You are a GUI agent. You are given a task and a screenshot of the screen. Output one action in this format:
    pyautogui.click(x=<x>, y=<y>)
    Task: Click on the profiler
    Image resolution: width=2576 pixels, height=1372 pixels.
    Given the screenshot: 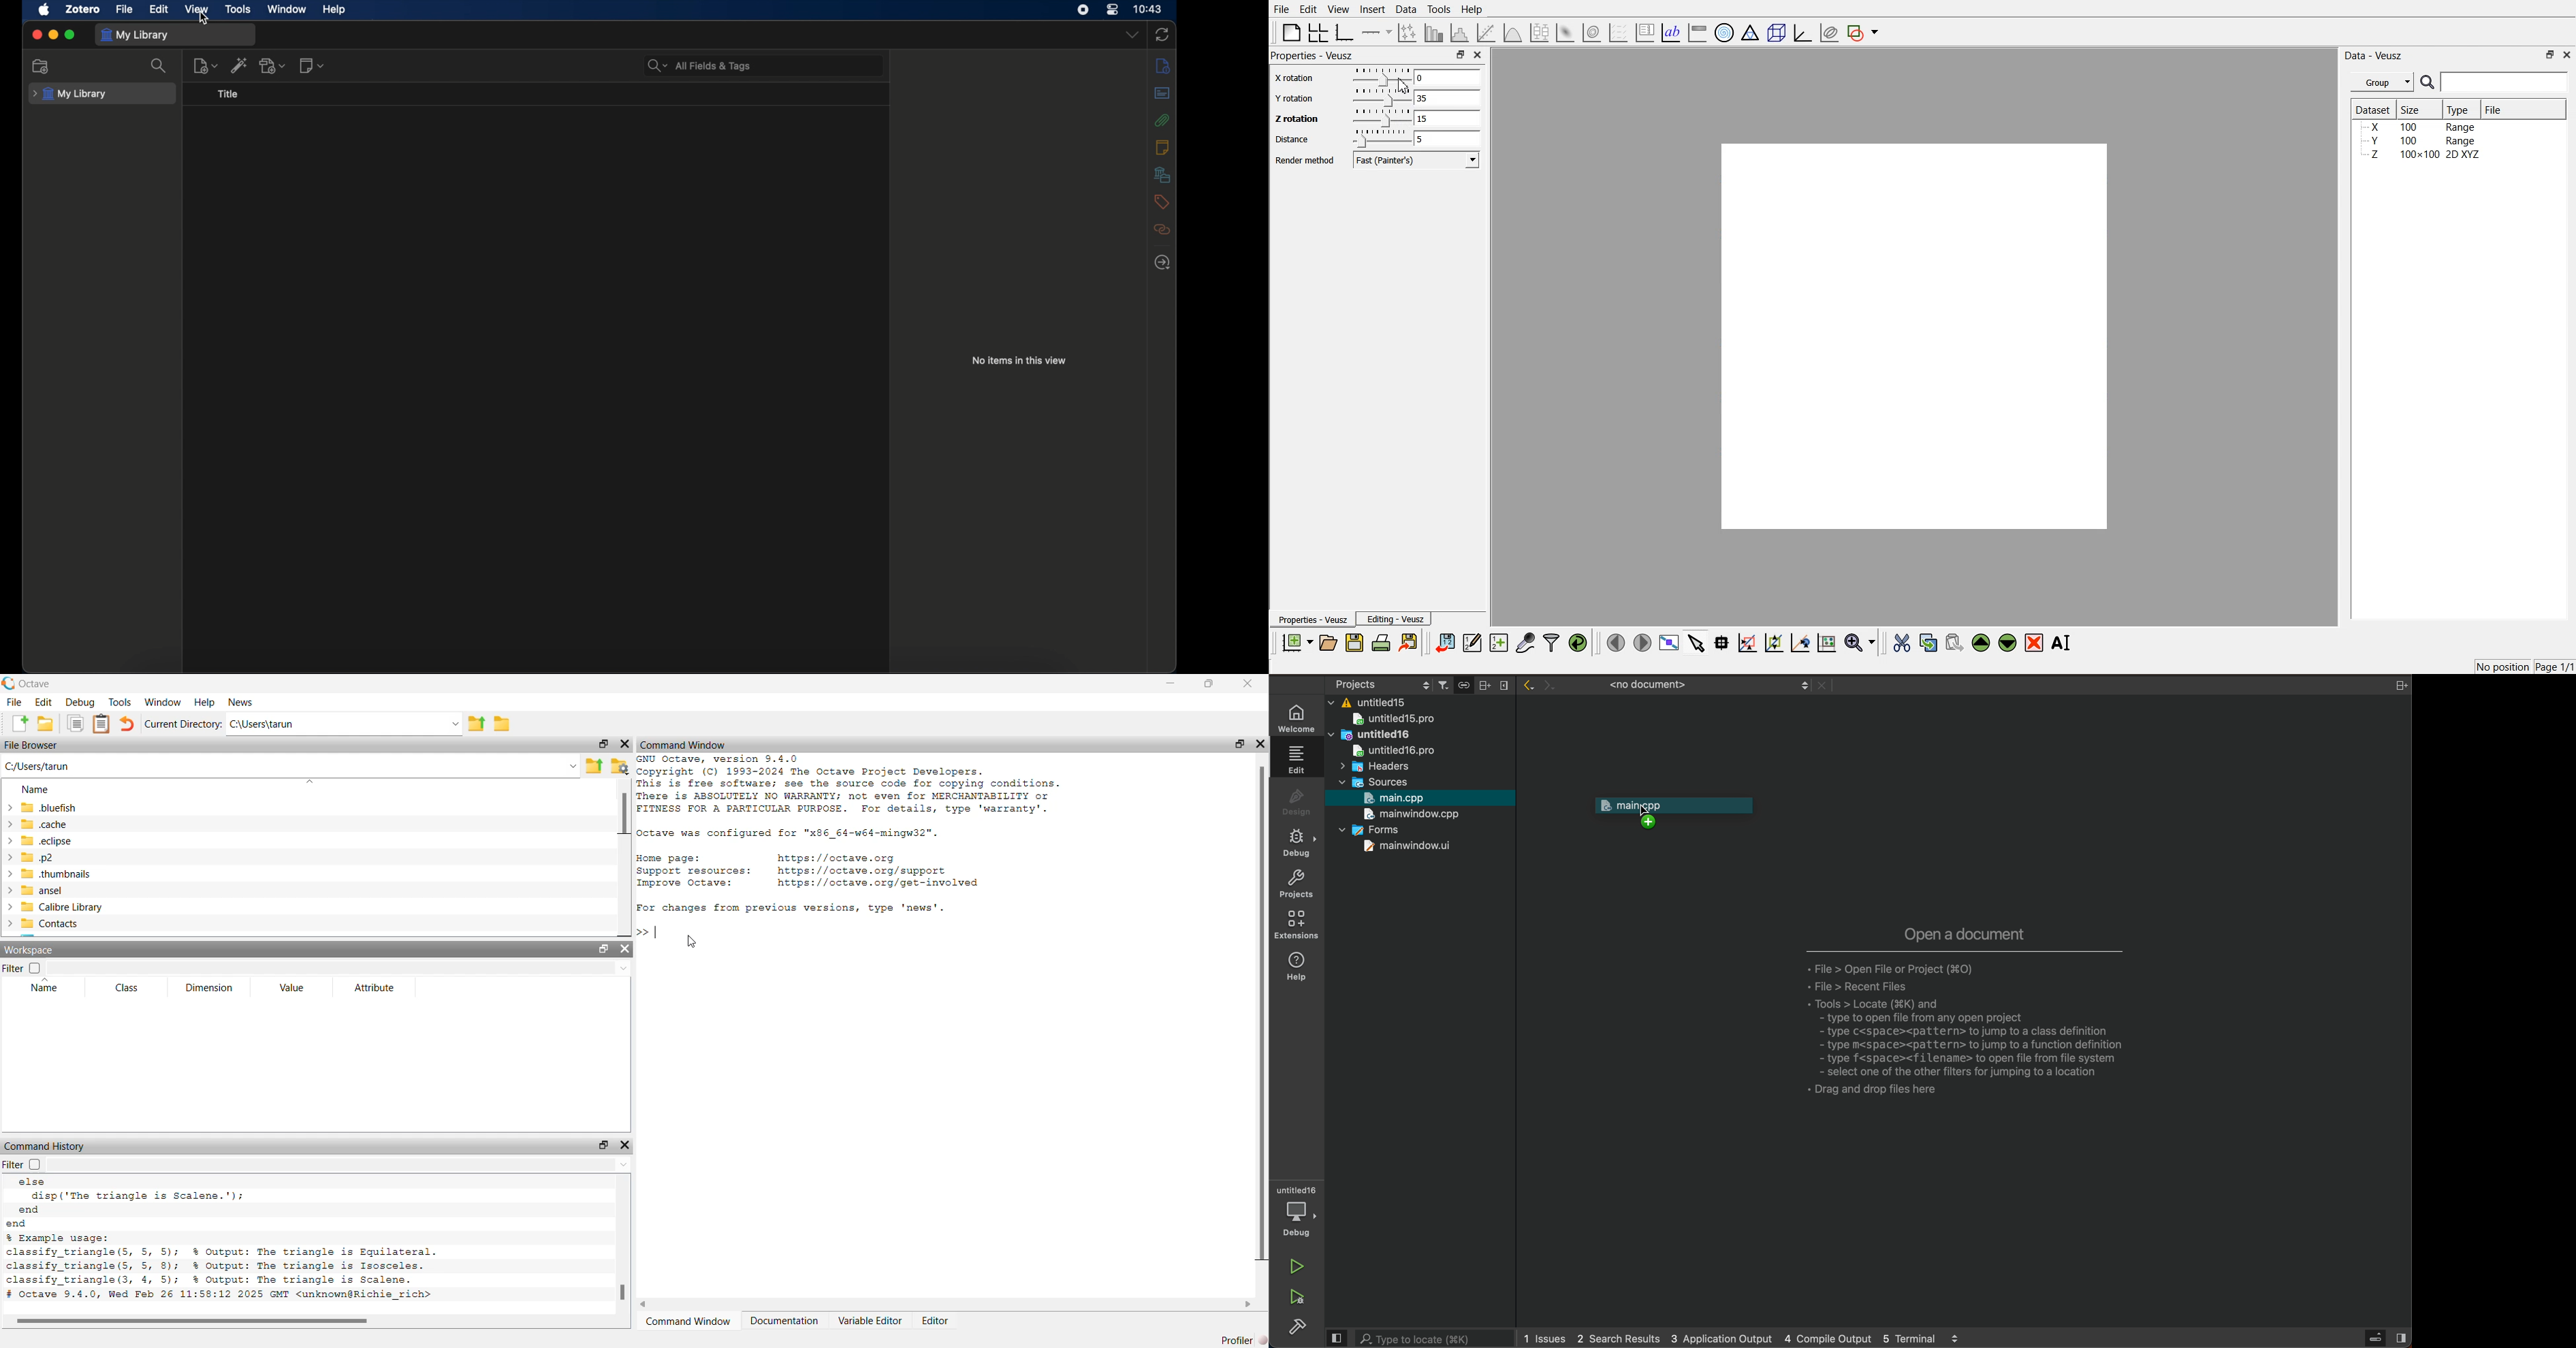 What is the action you would take?
    pyautogui.click(x=1240, y=1339)
    